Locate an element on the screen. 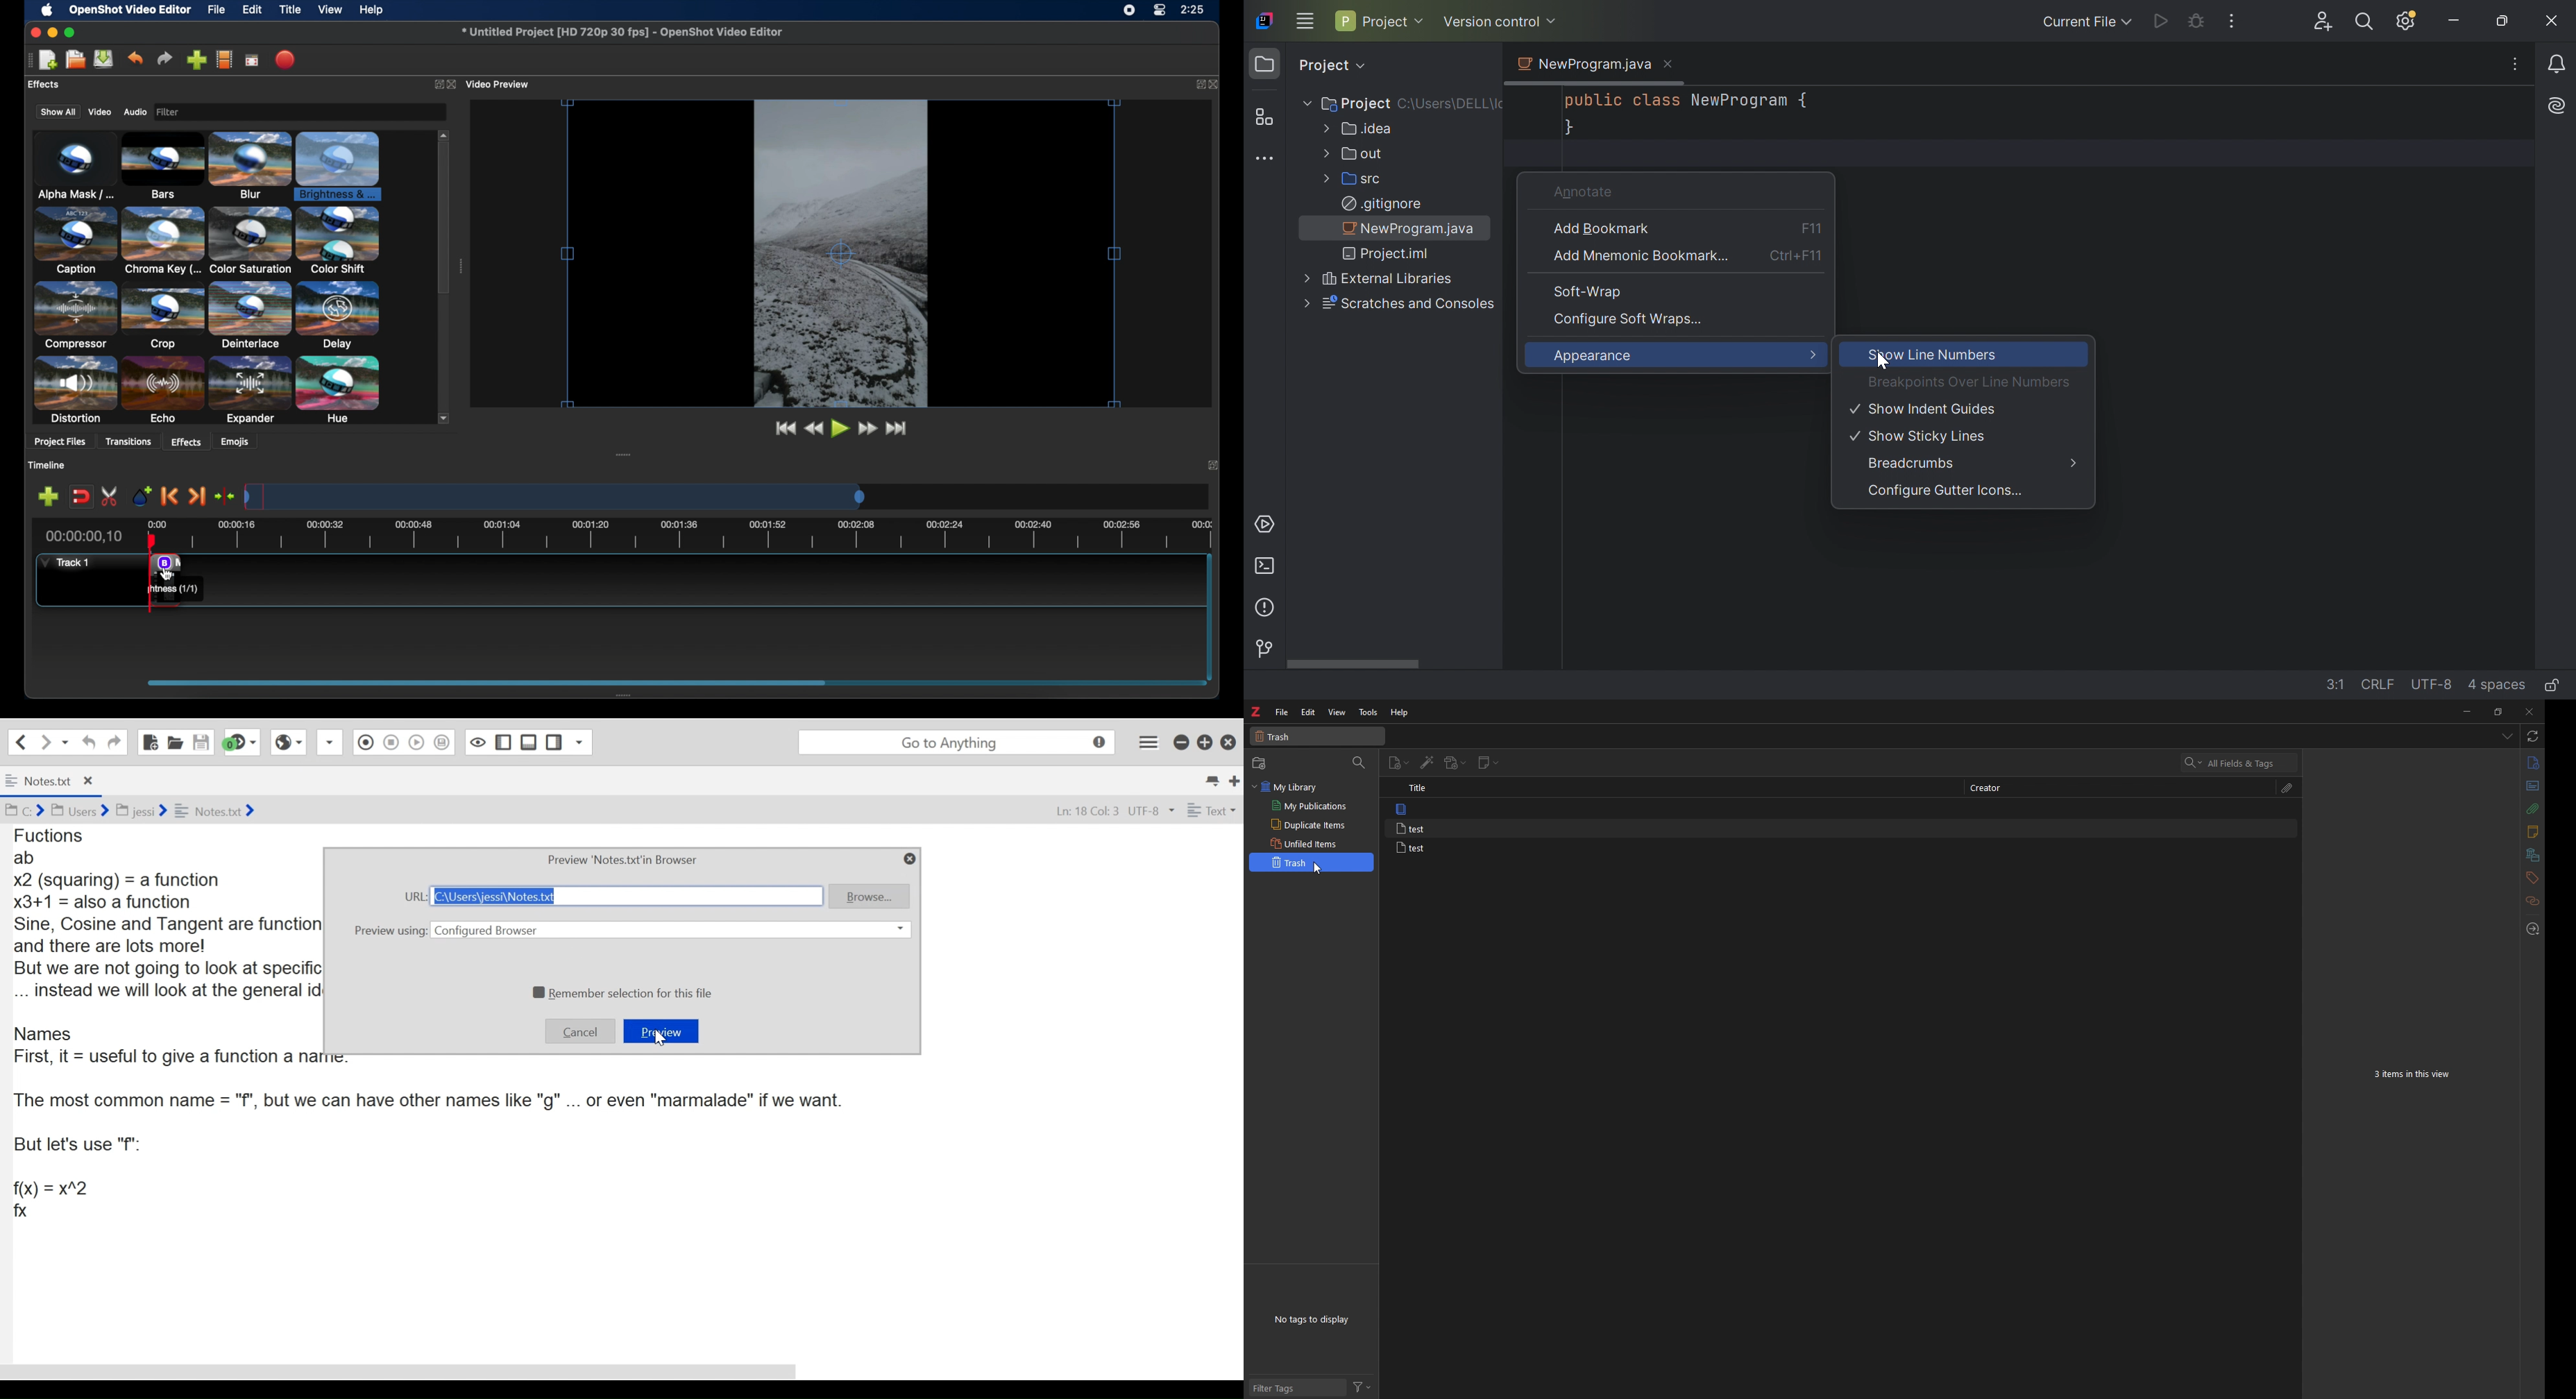 The width and height of the screenshot is (2576, 1400). Drop Down is located at coordinates (1323, 128).